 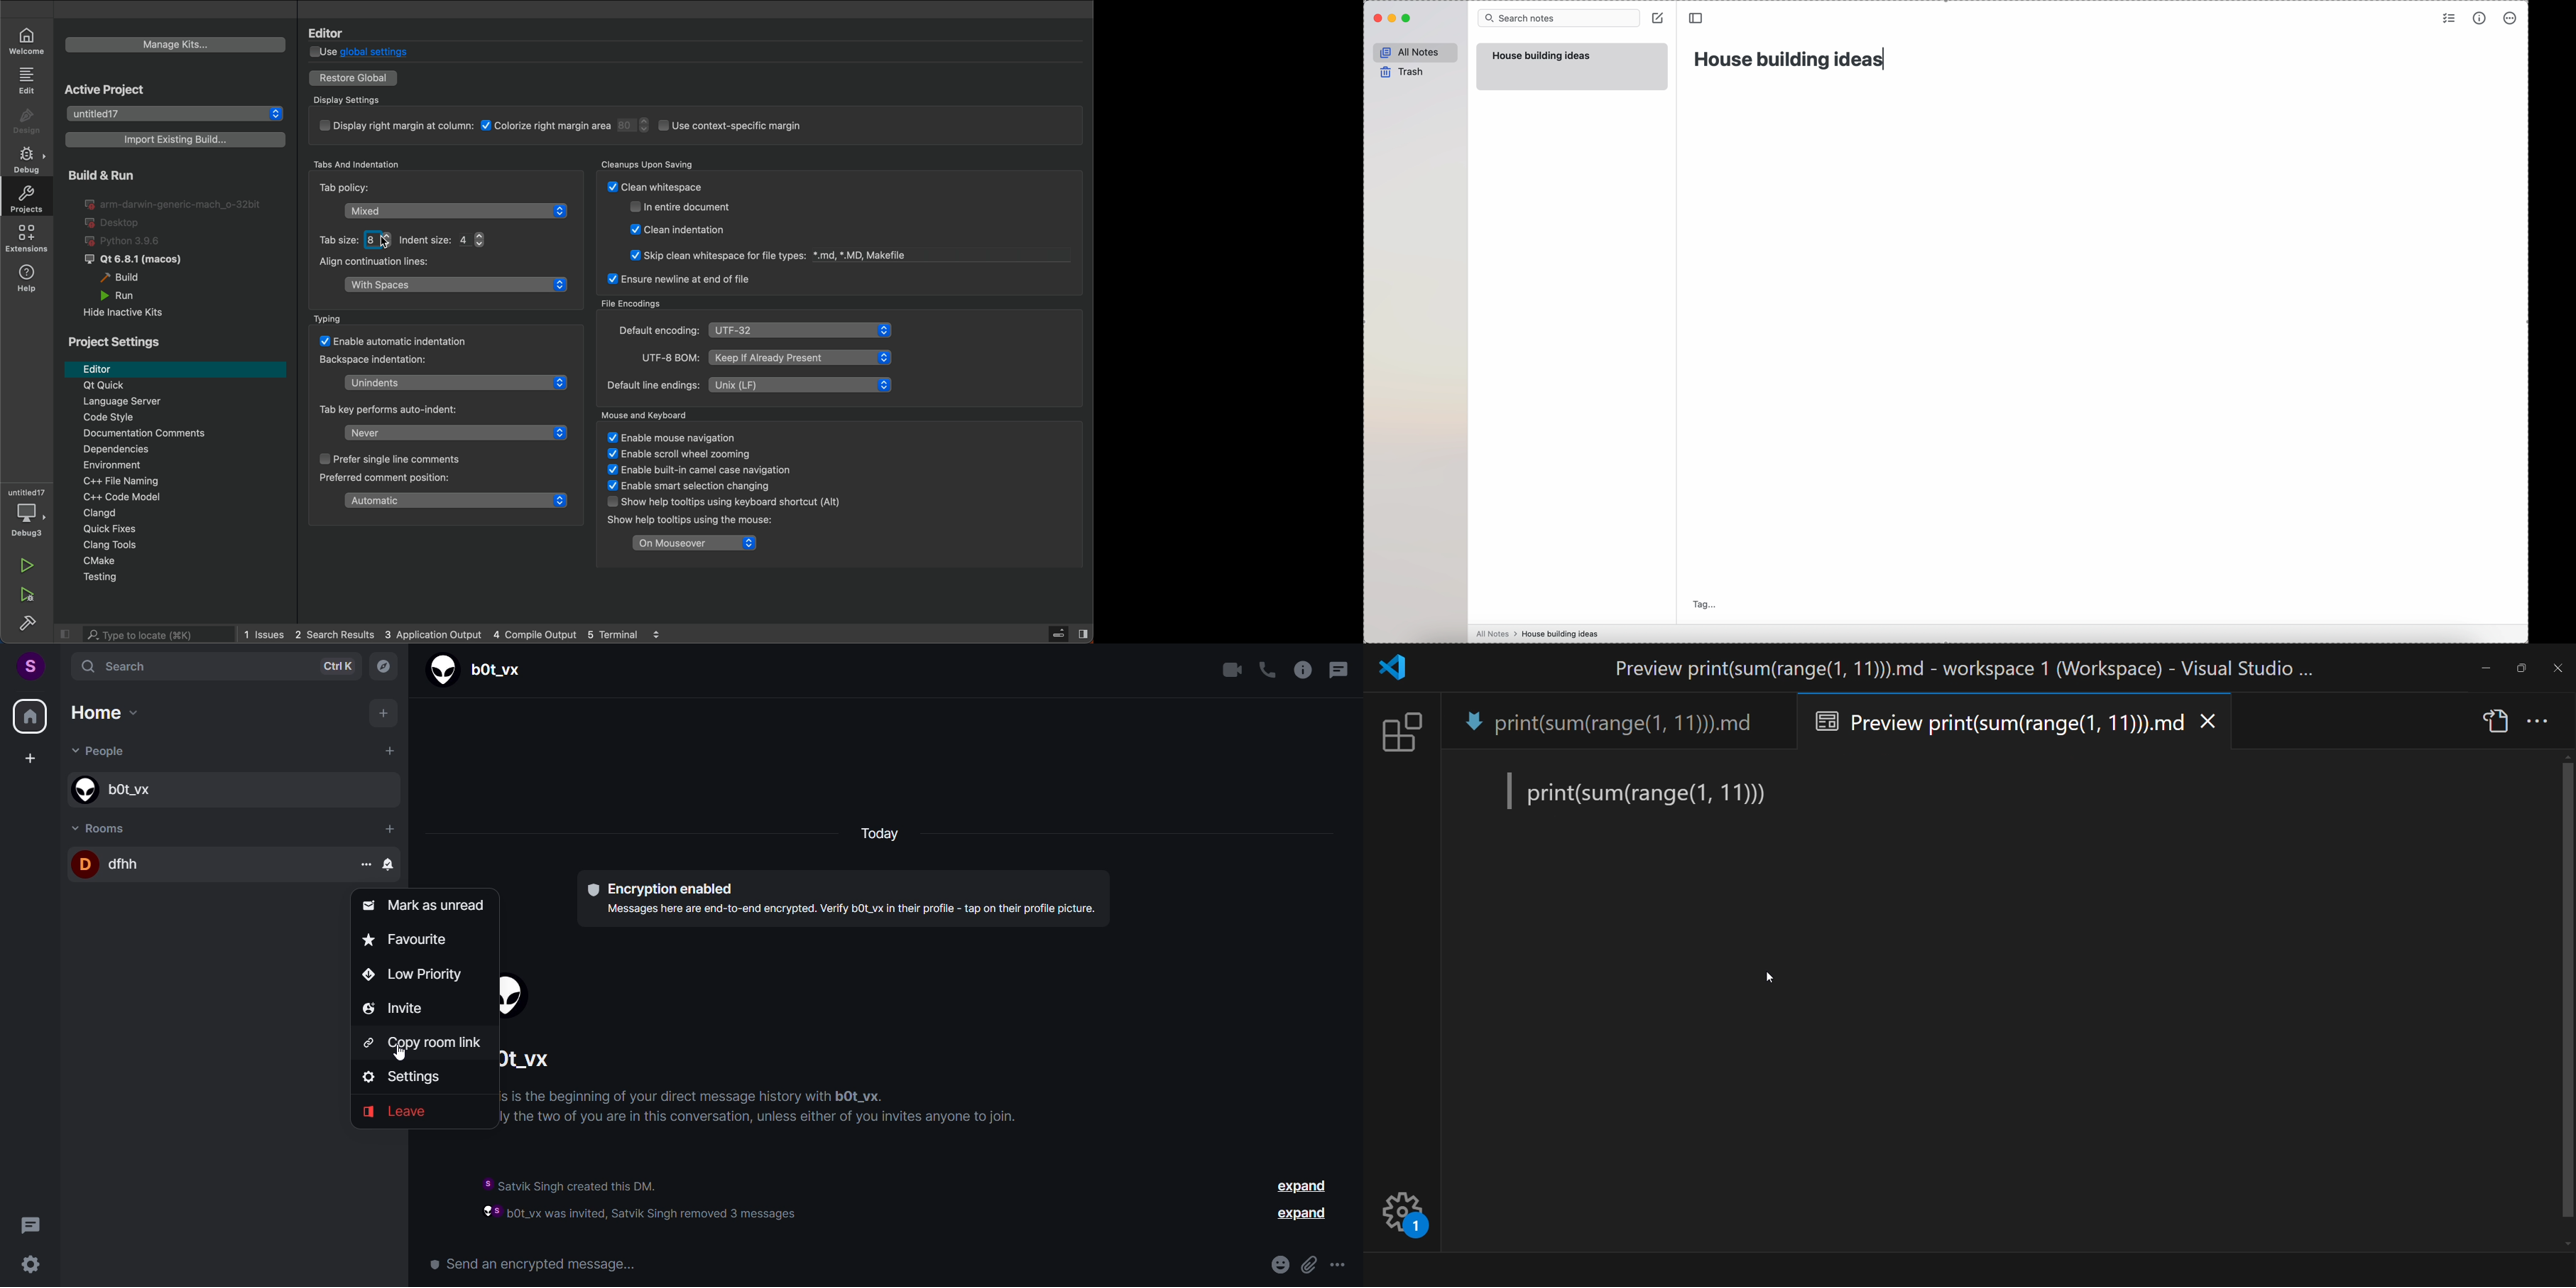 What do you see at coordinates (534, 634) in the screenshot?
I see `compile output` at bounding box center [534, 634].